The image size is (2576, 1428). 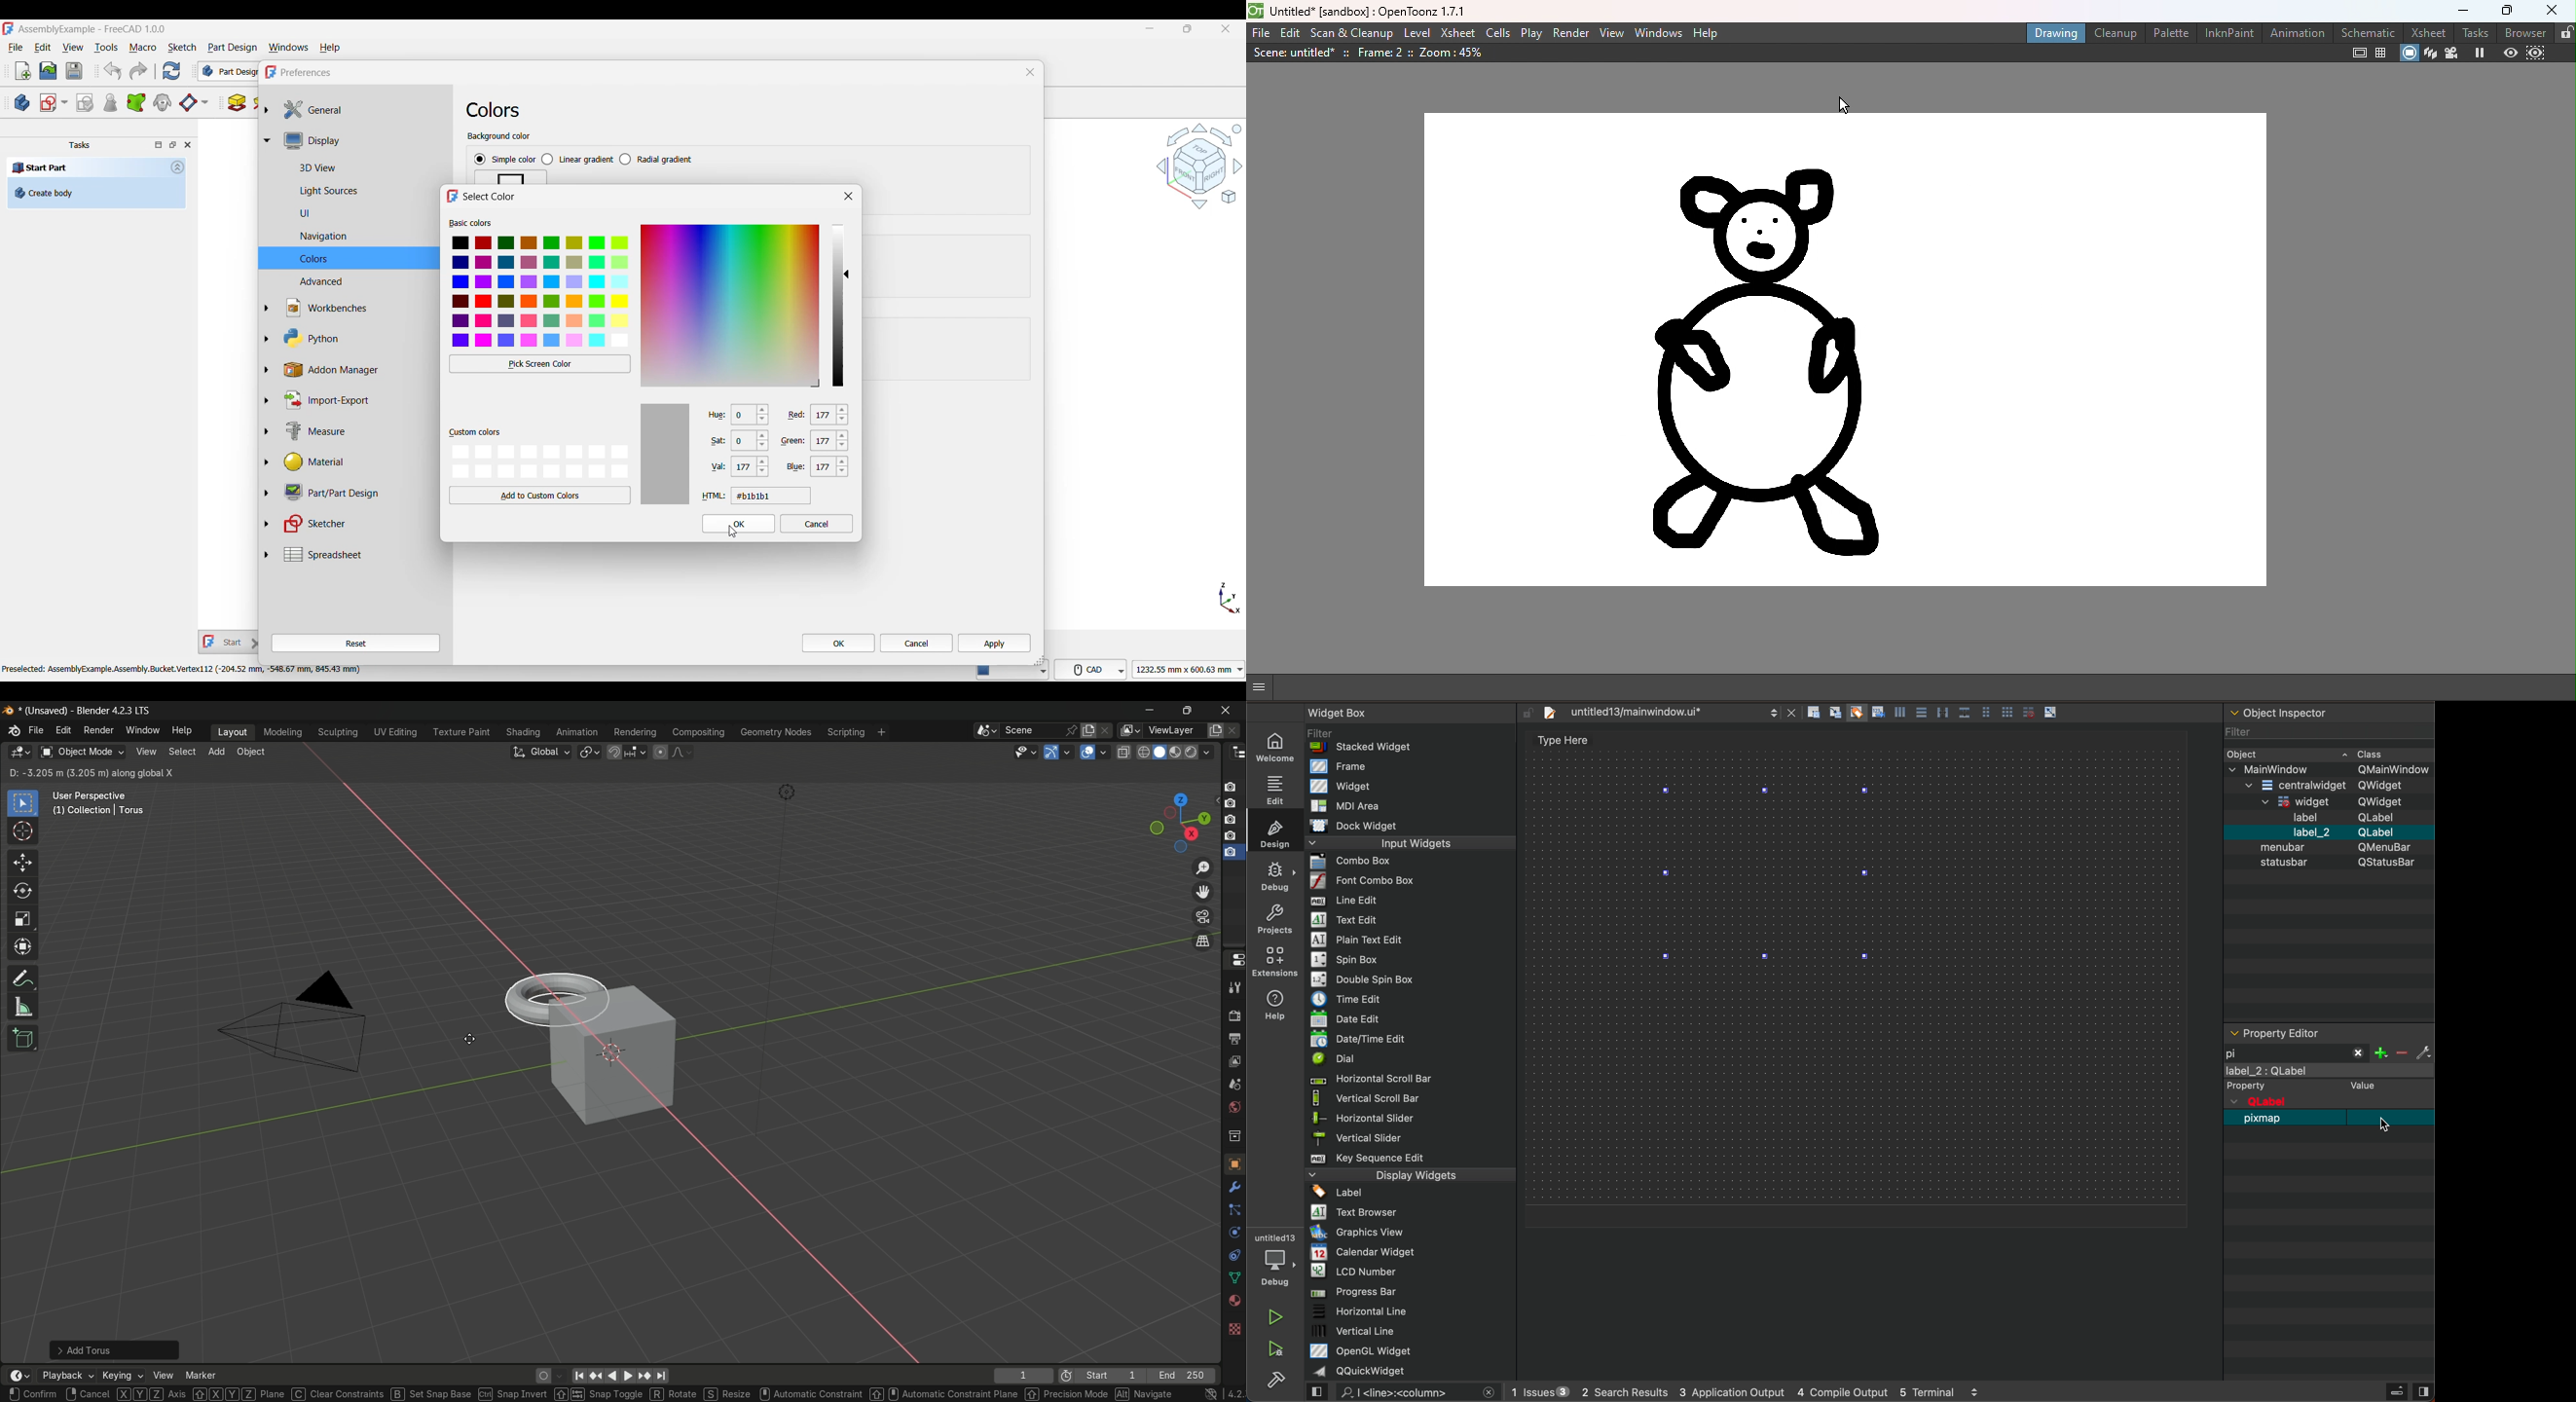 I want to click on cursor, so click(x=2384, y=1125).